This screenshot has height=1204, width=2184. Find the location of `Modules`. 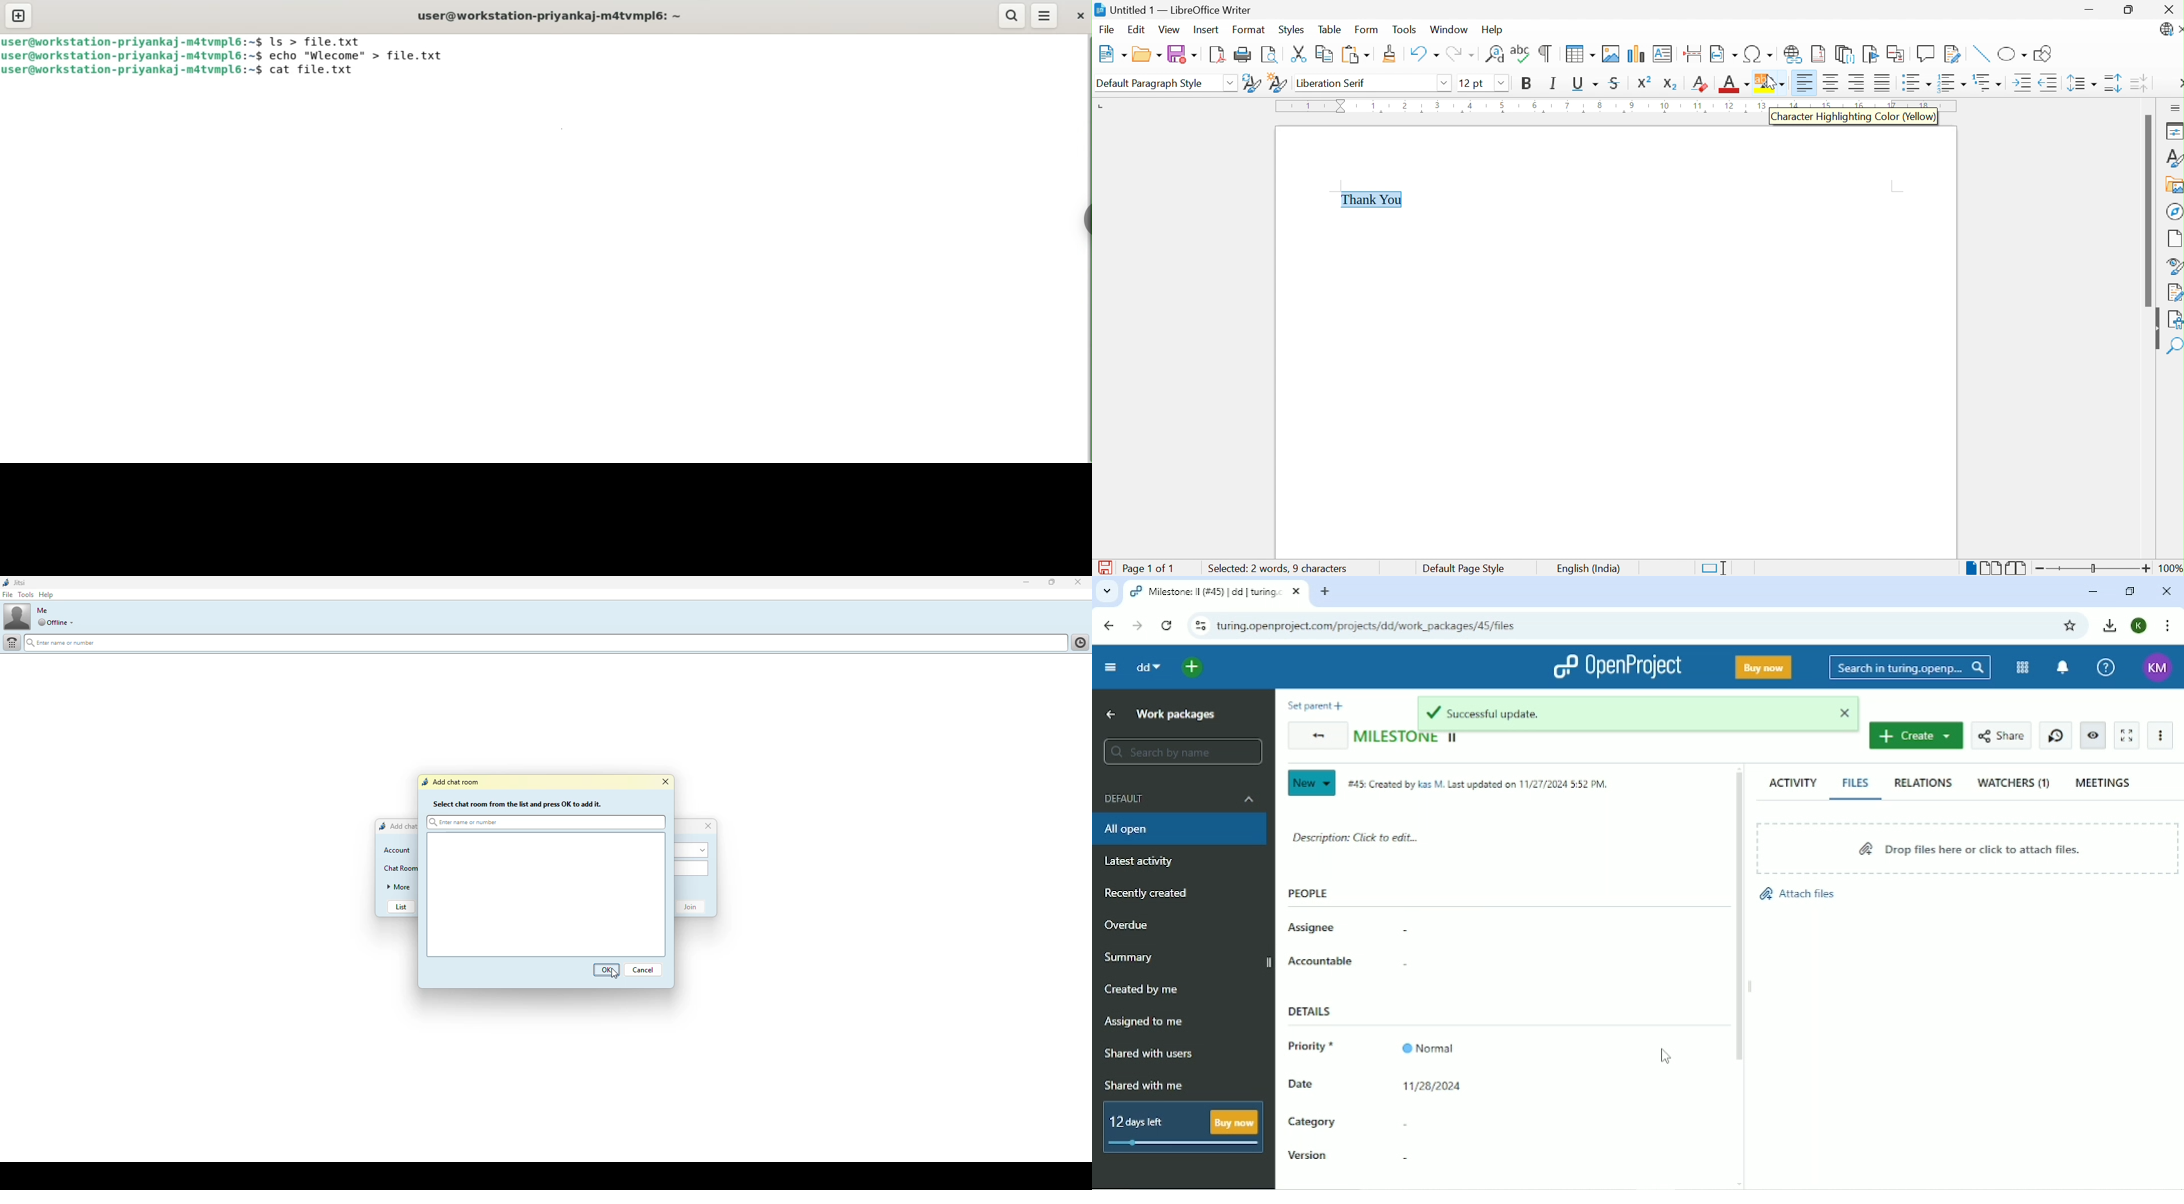

Modules is located at coordinates (2023, 668).